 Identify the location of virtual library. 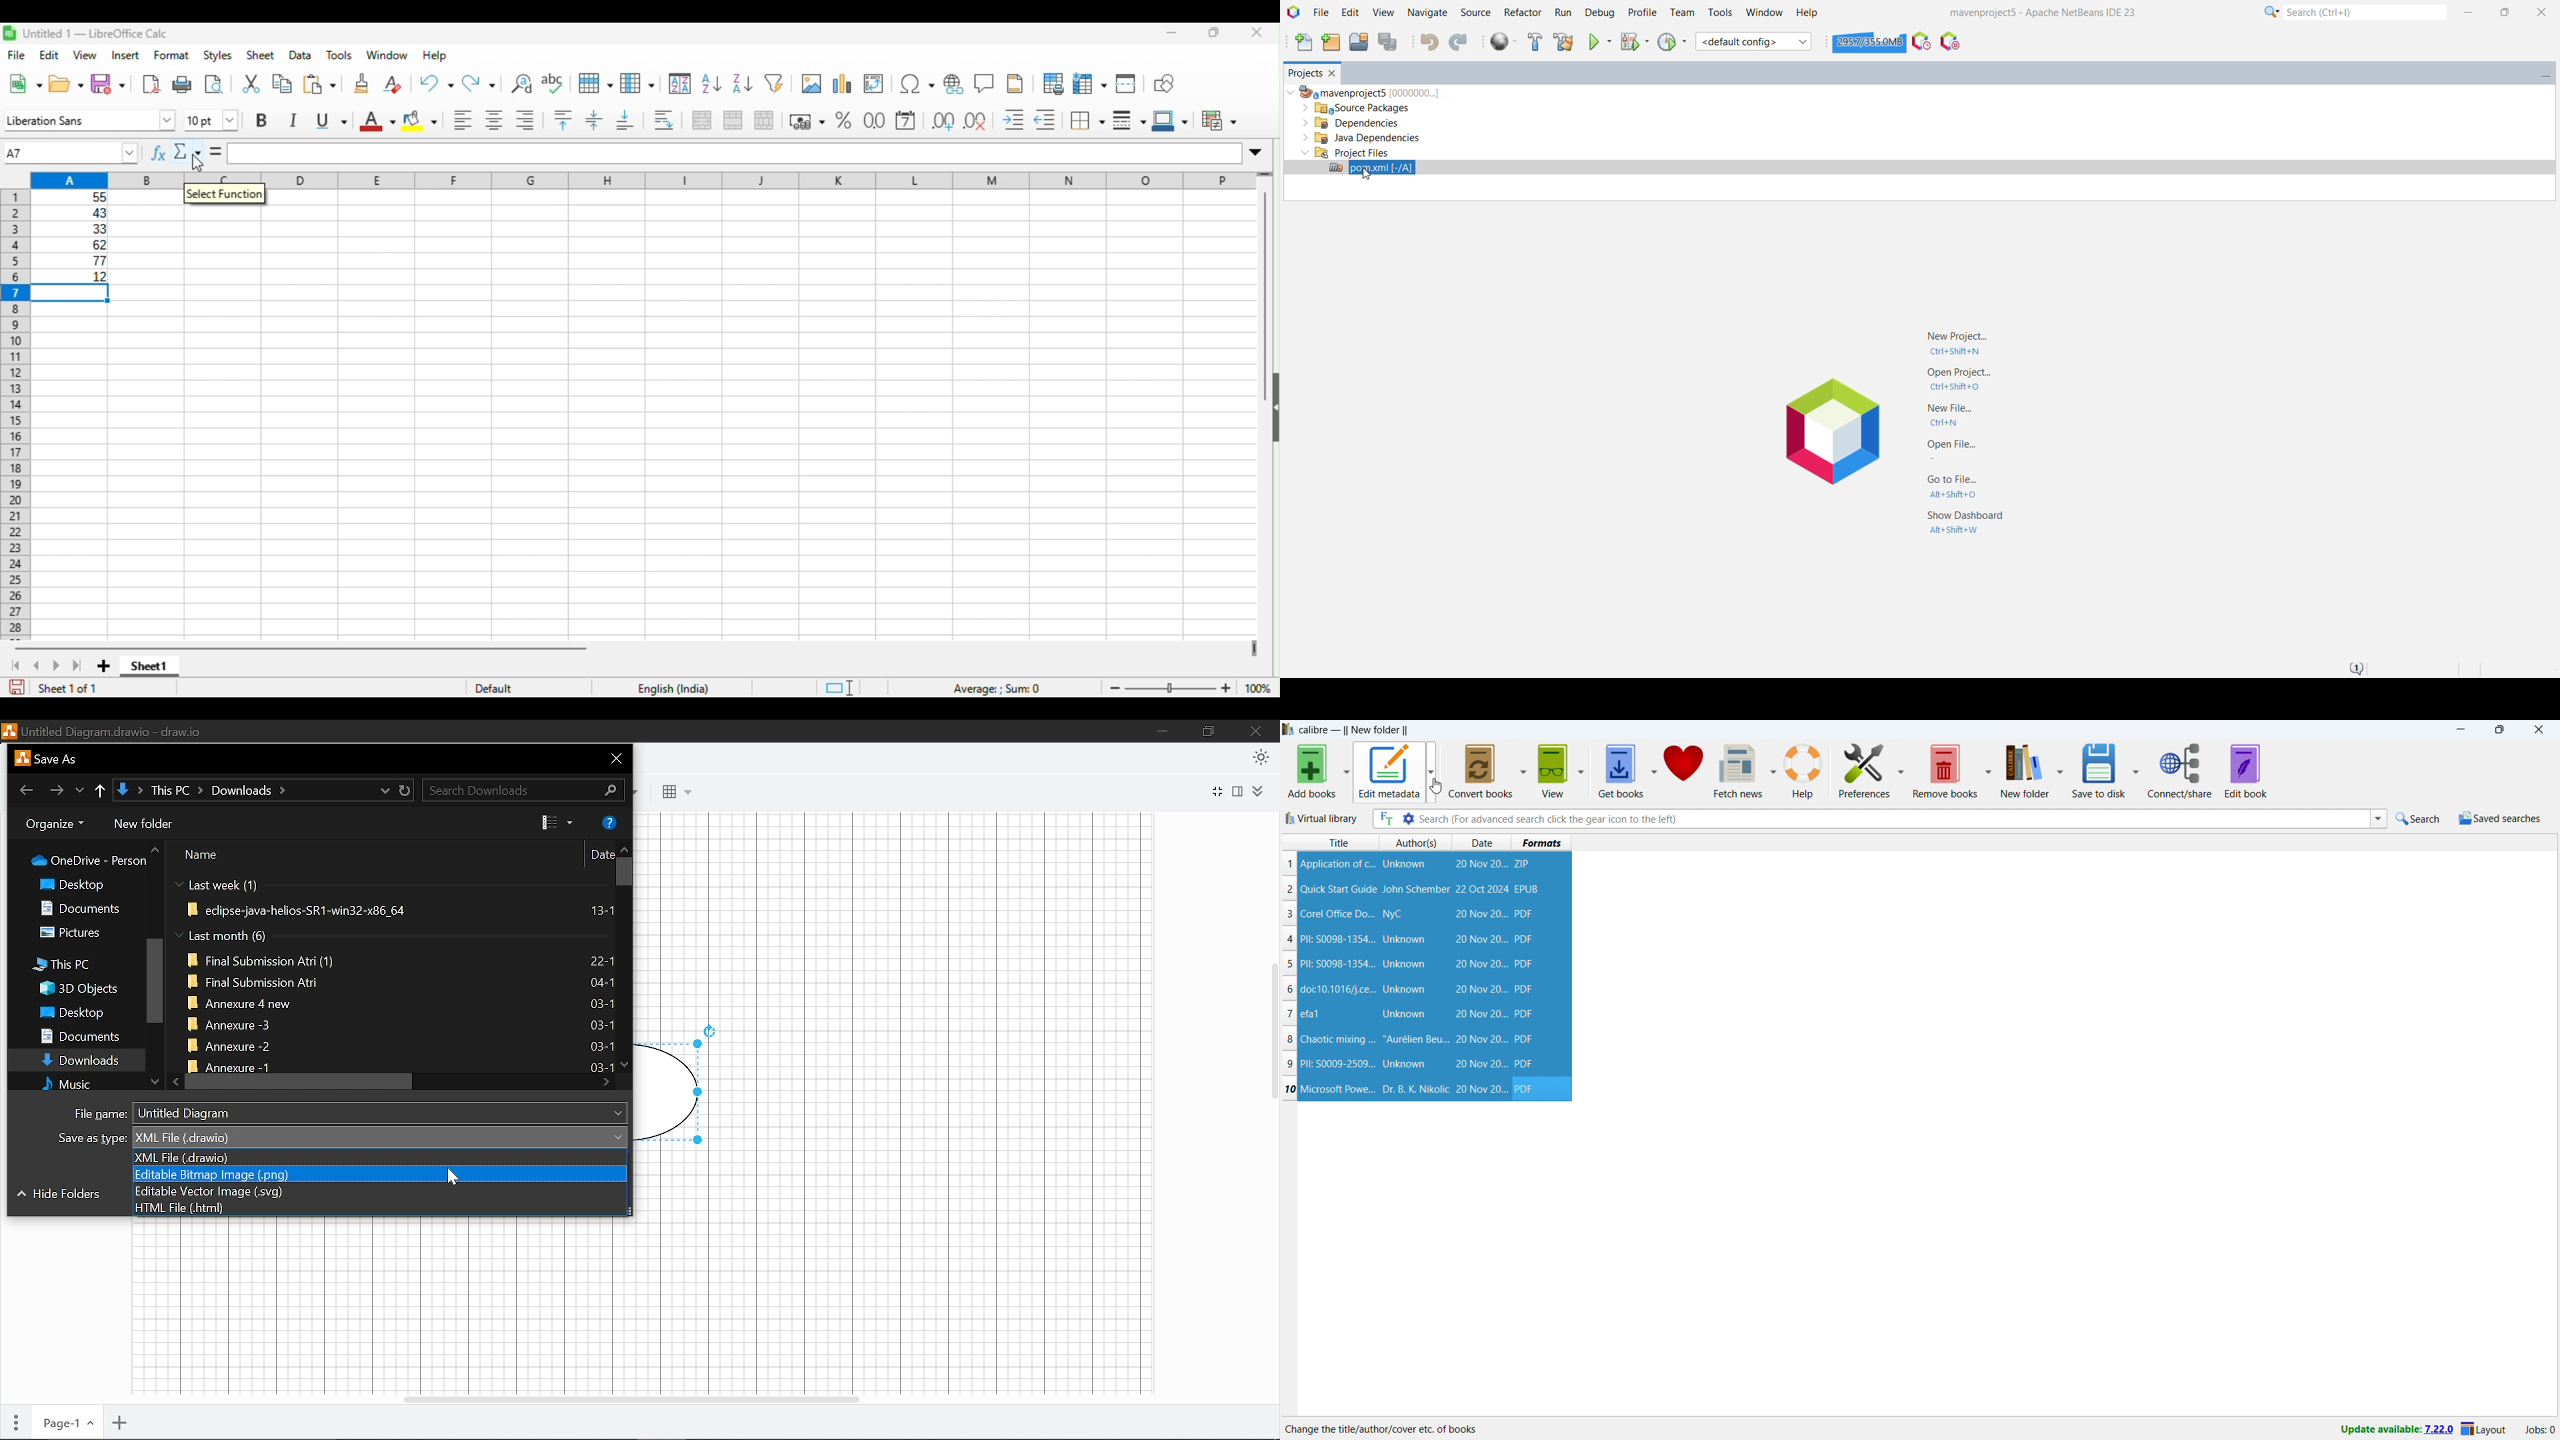
(1322, 818).